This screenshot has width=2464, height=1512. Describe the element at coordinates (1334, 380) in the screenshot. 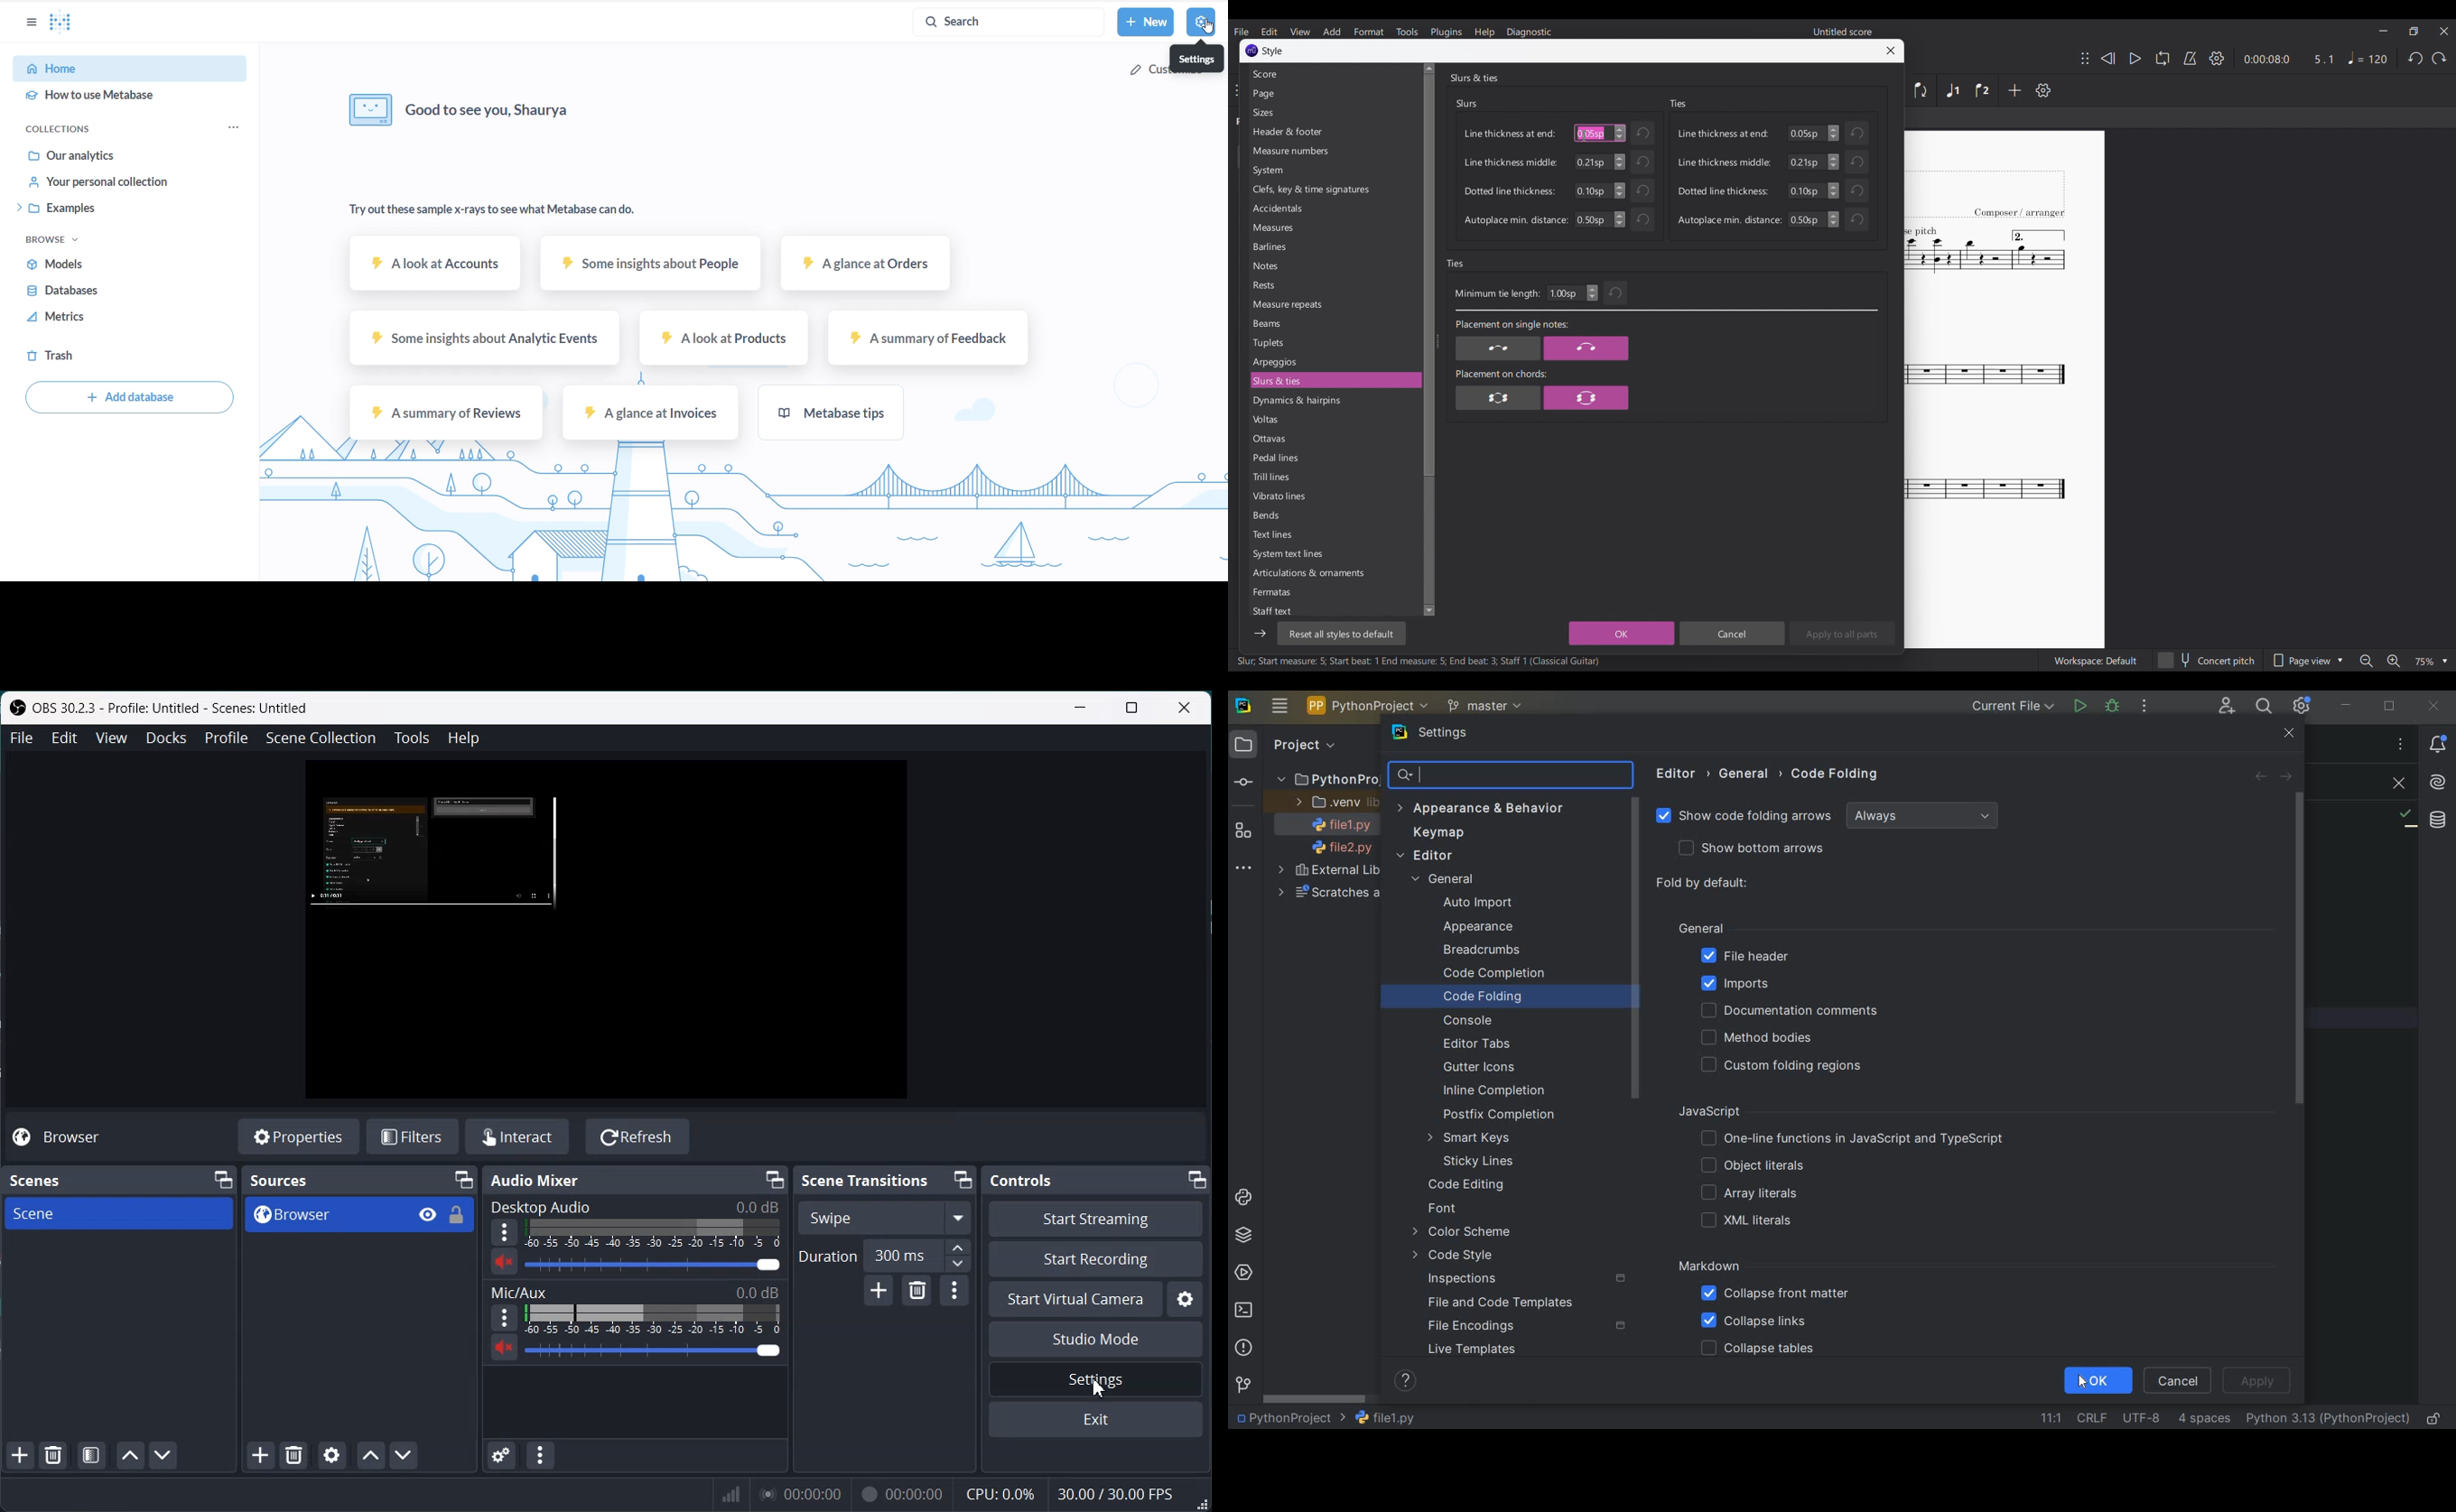

I see `Slurs & ties, current selection highlighted` at that location.